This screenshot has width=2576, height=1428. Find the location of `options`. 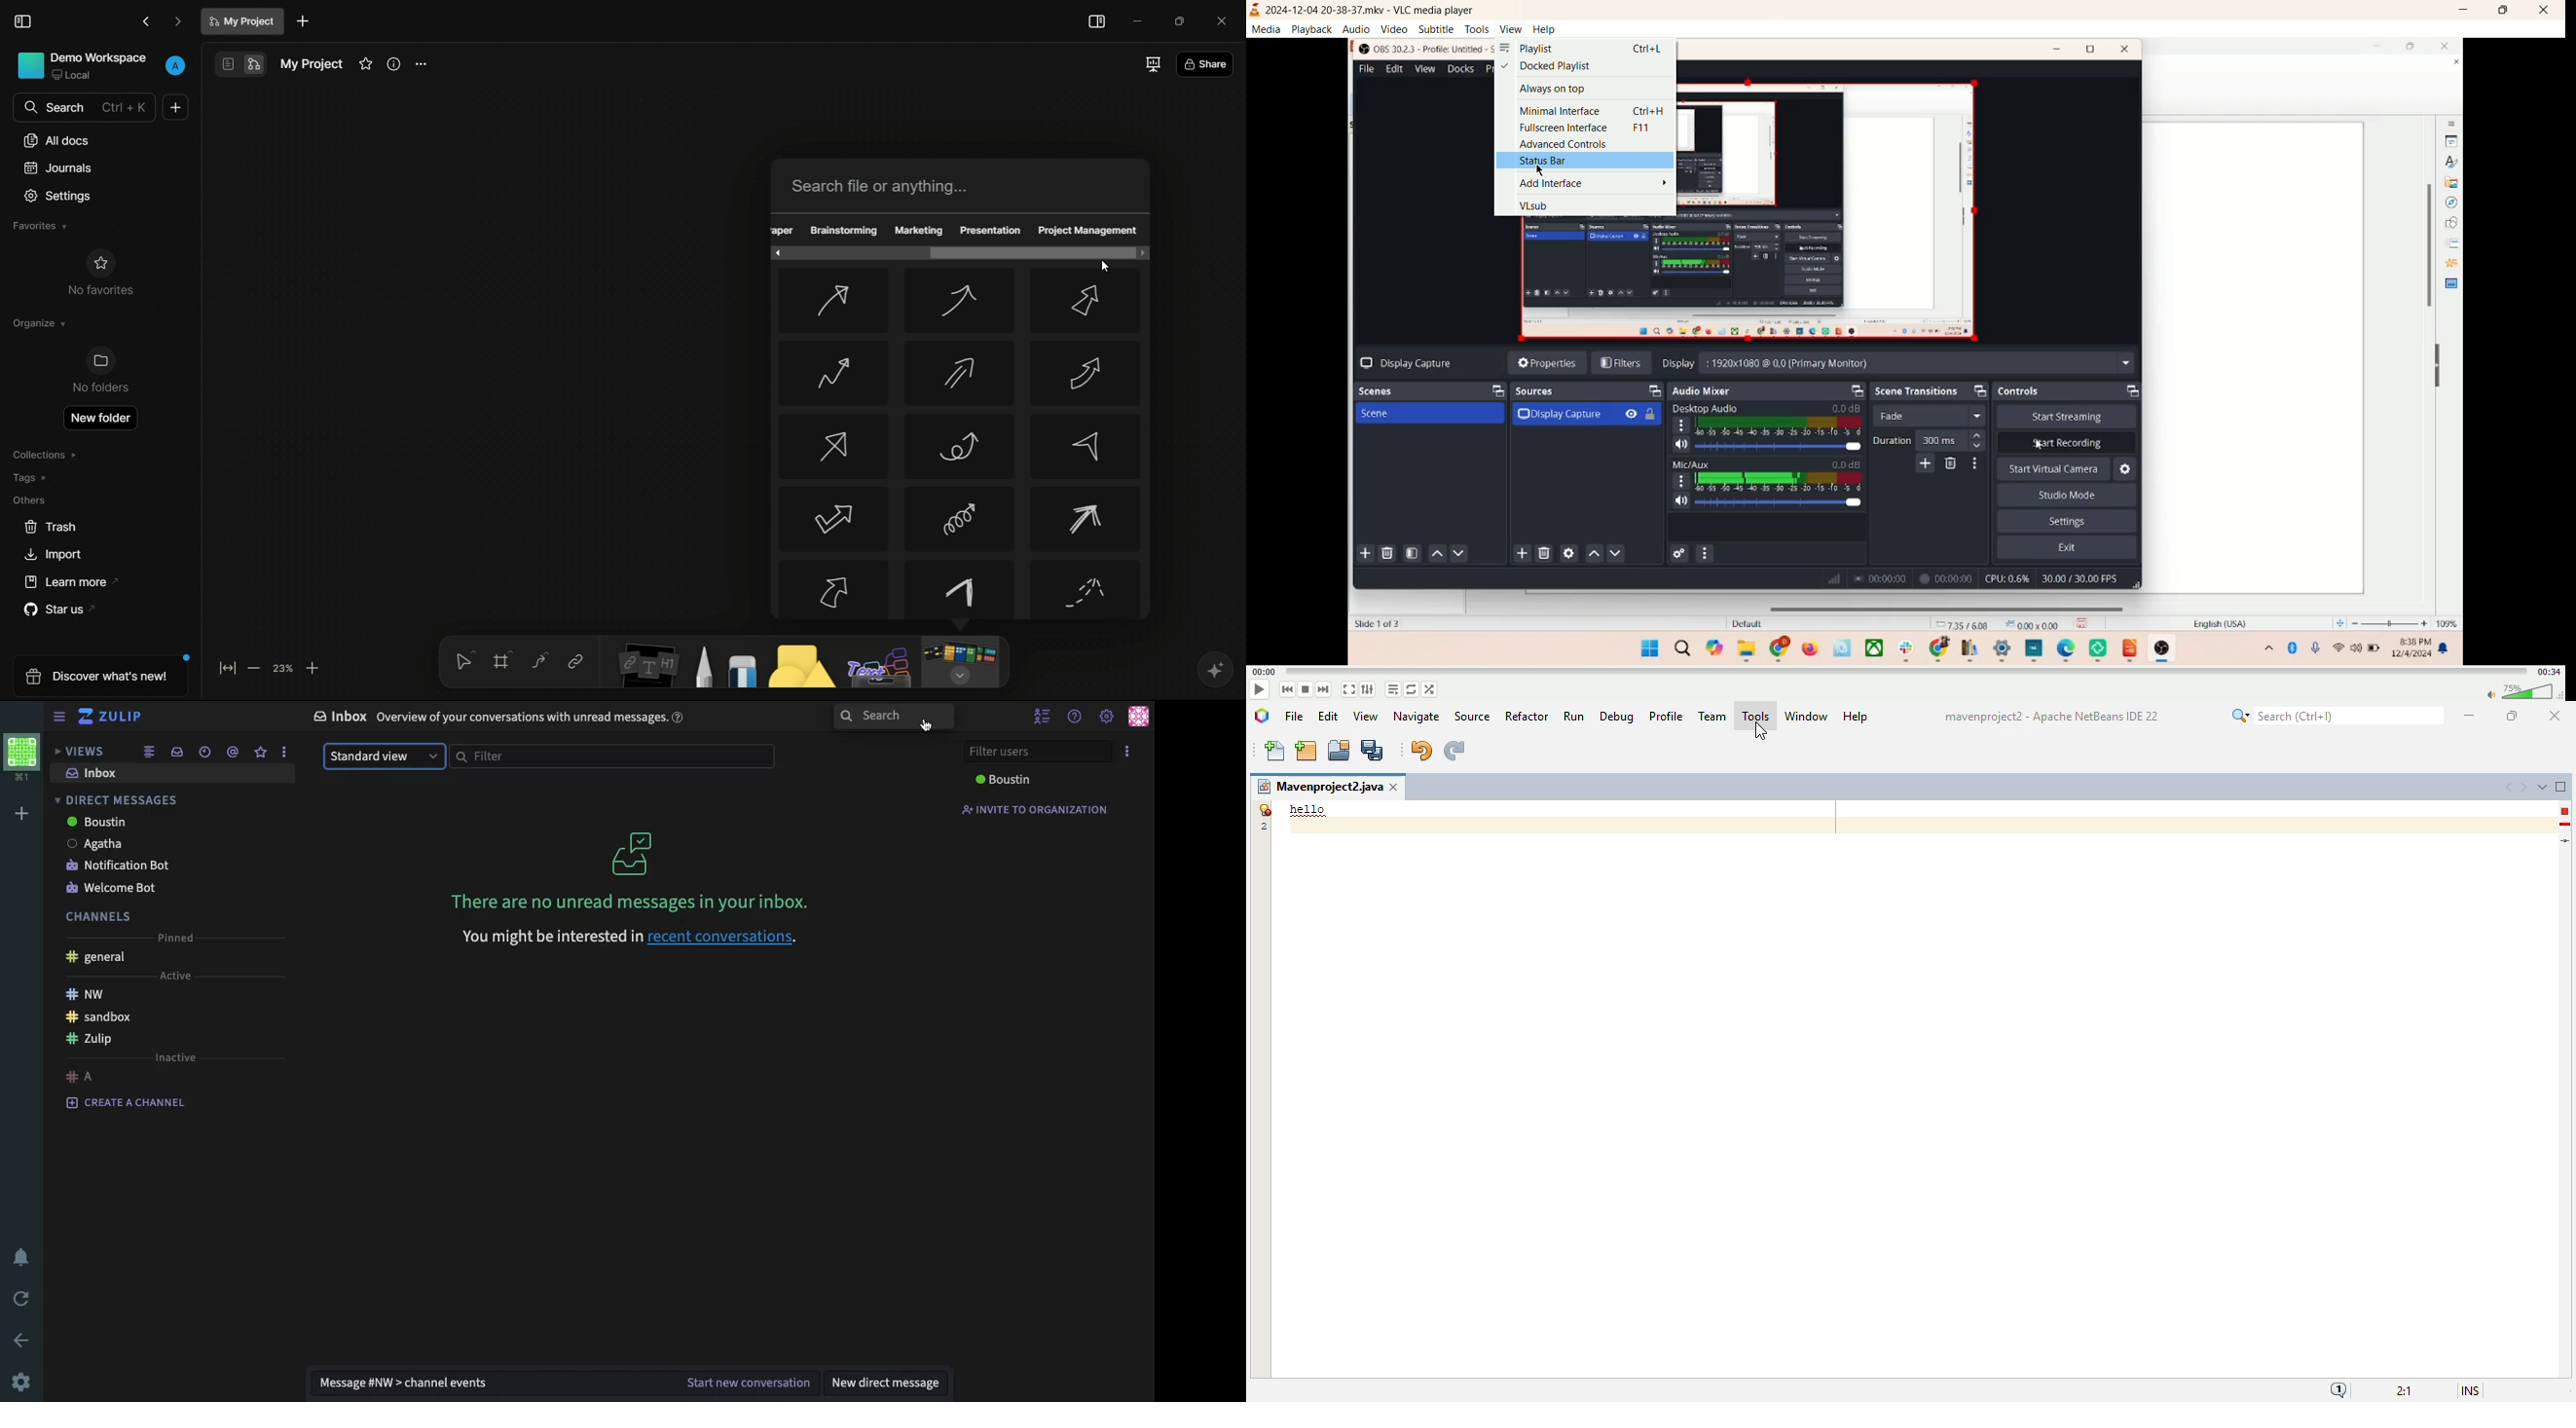

options is located at coordinates (1129, 752).